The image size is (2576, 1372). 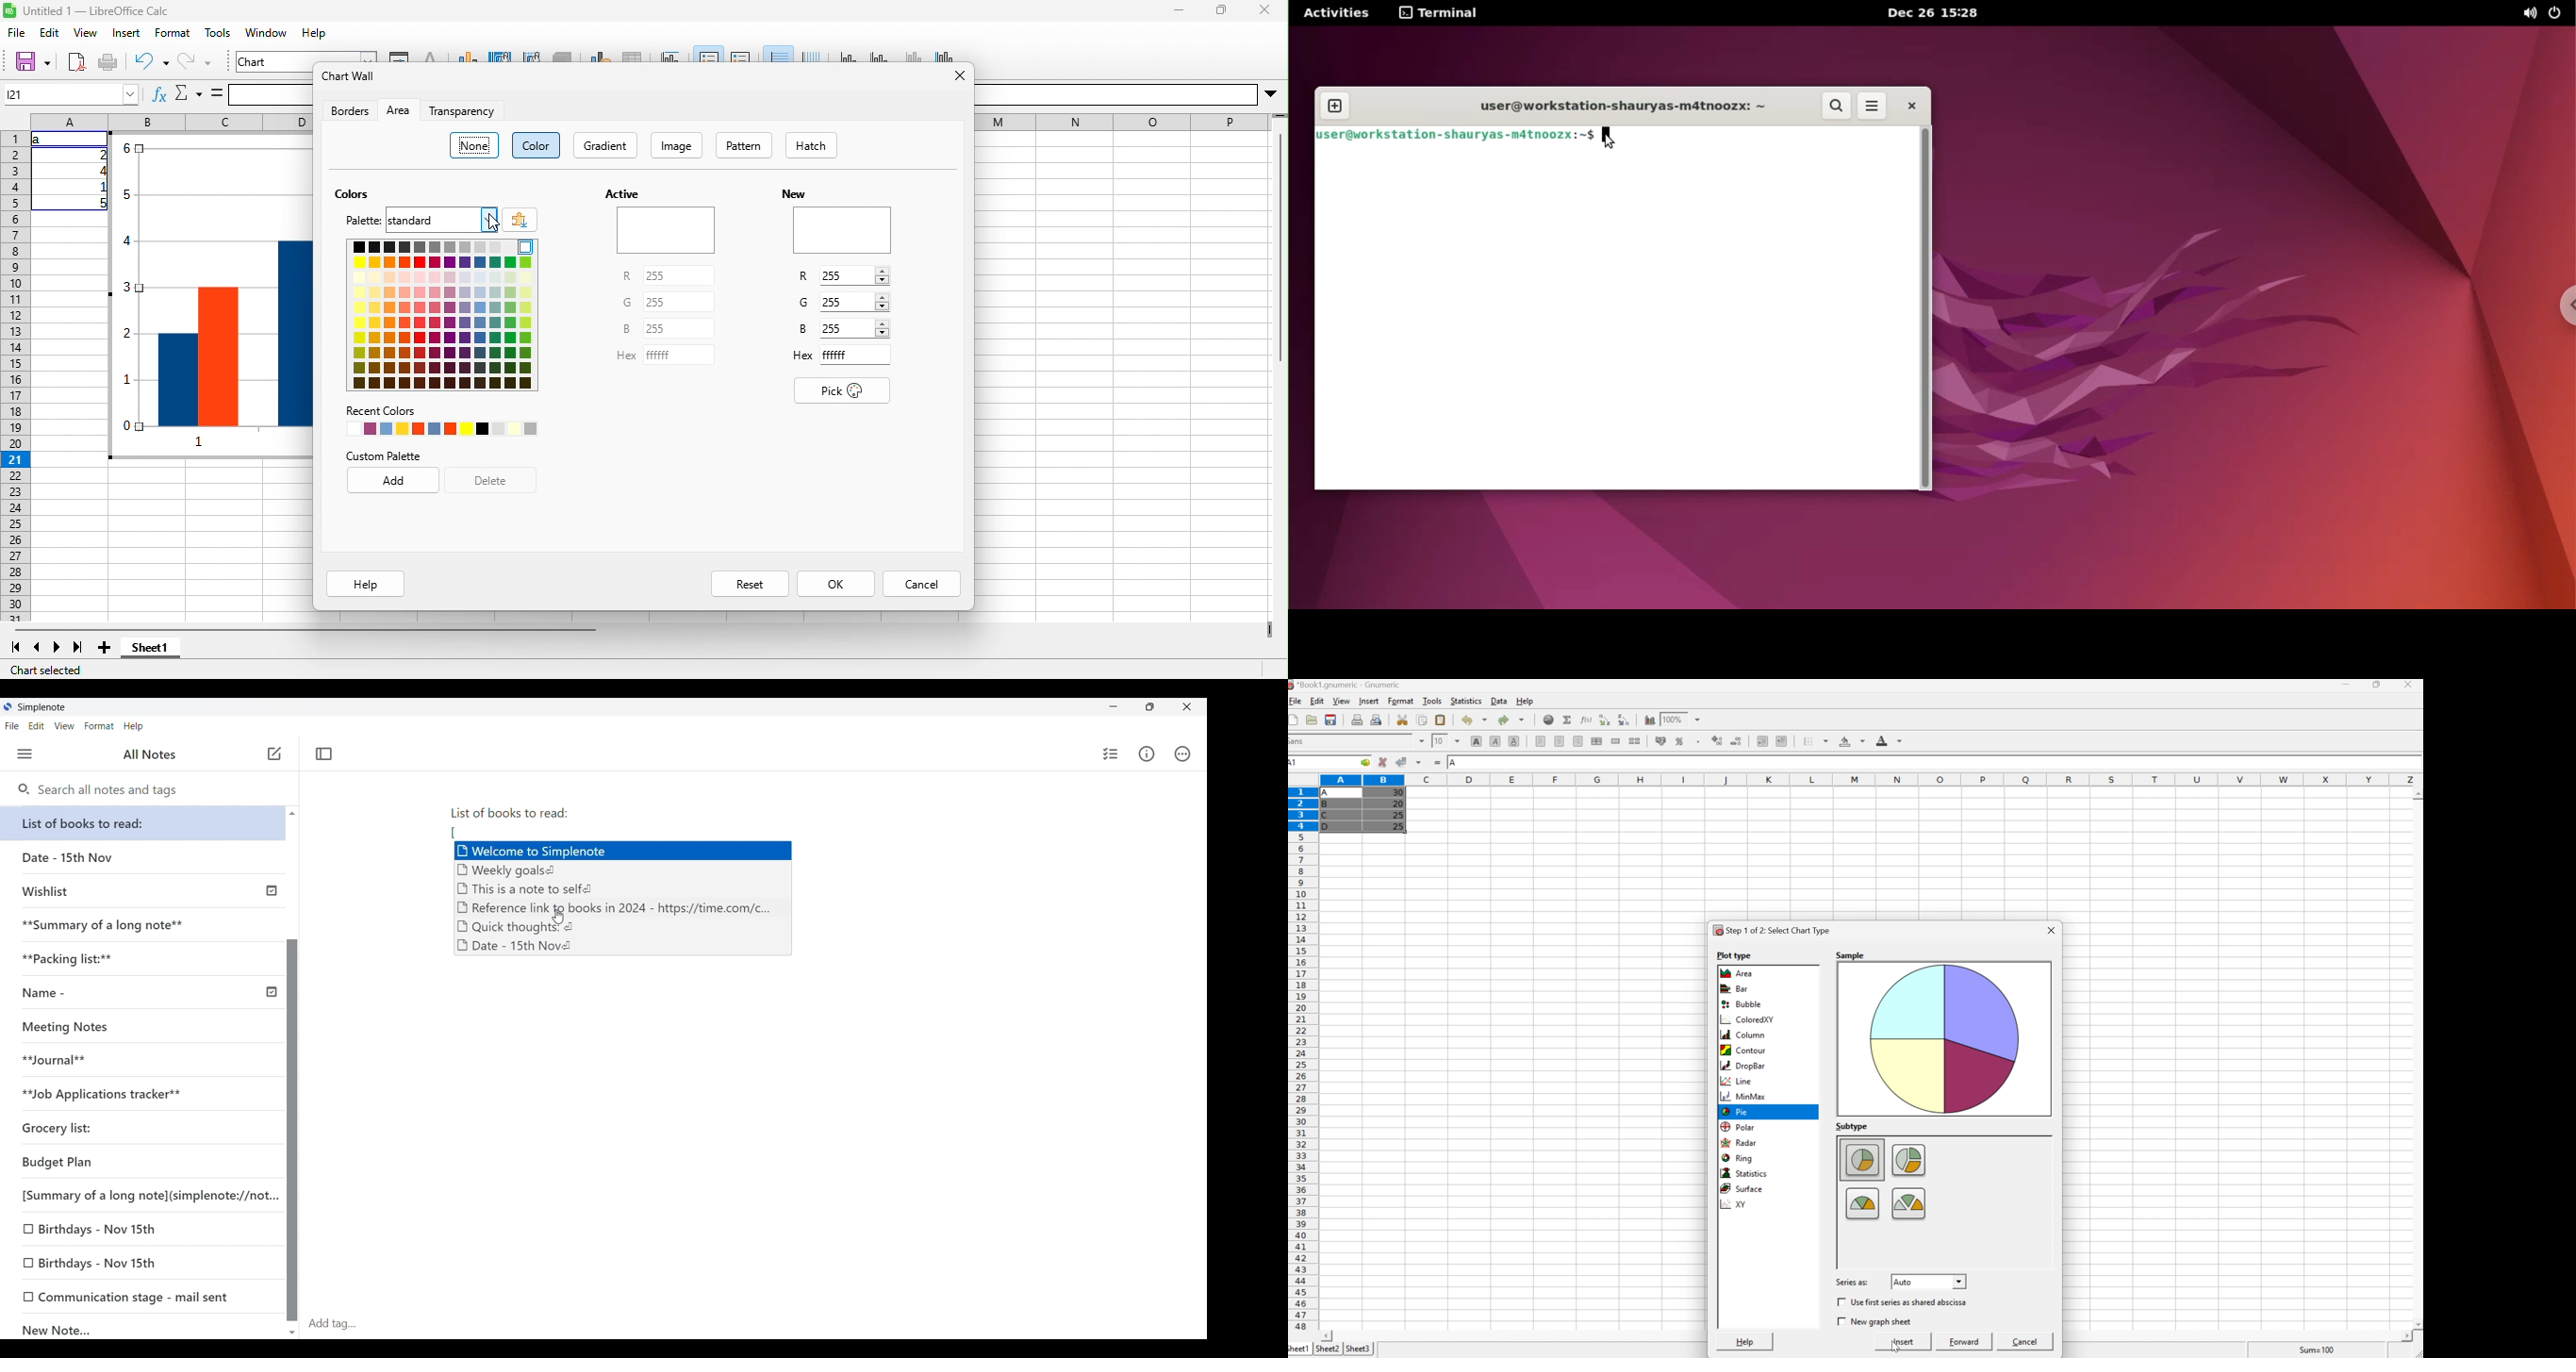 I want to click on Input R value, so click(x=847, y=275).